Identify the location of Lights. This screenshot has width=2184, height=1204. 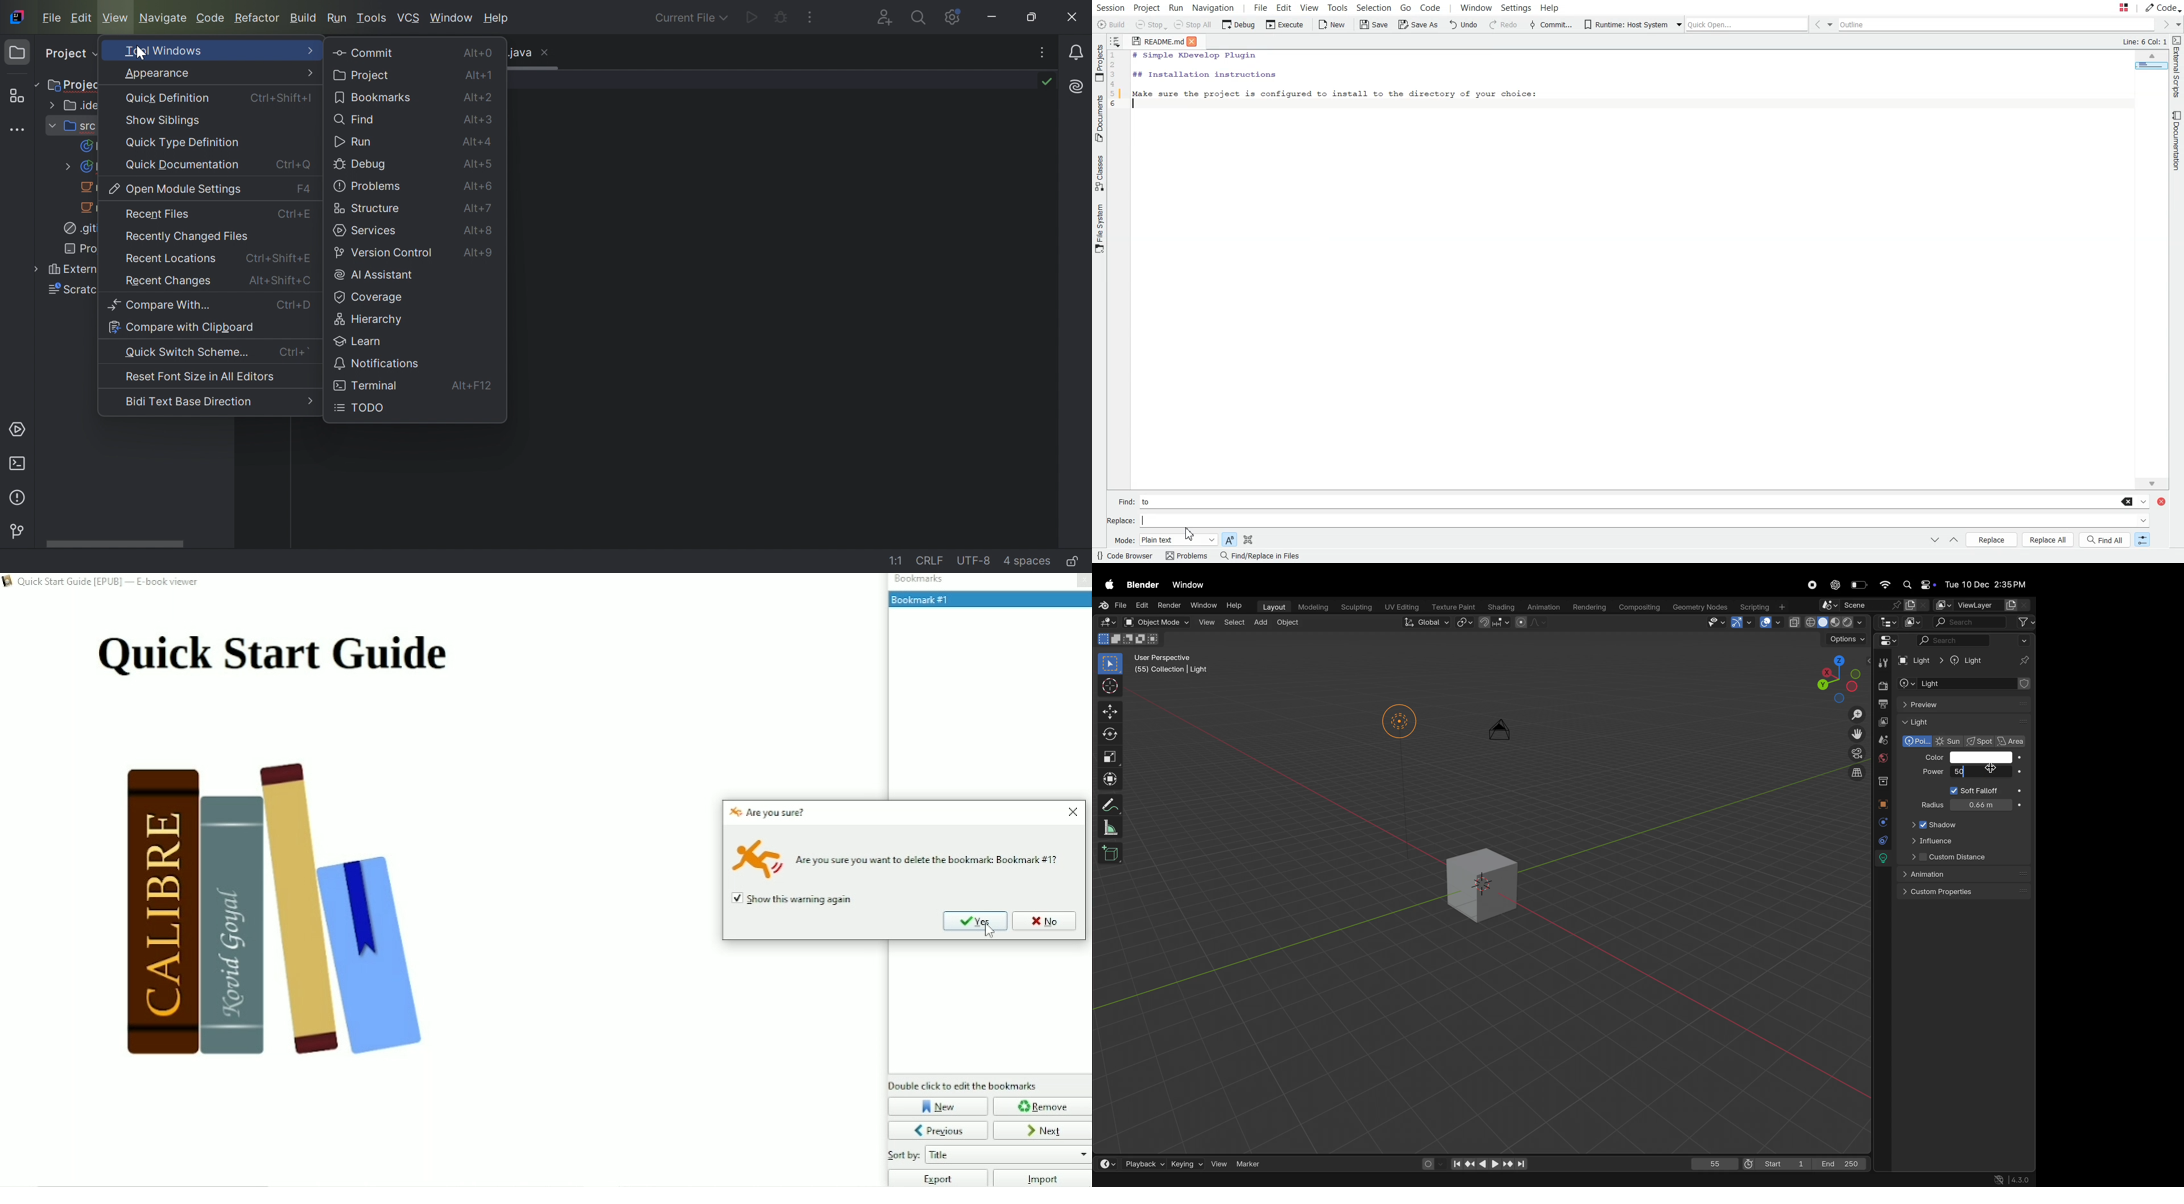
(1400, 724).